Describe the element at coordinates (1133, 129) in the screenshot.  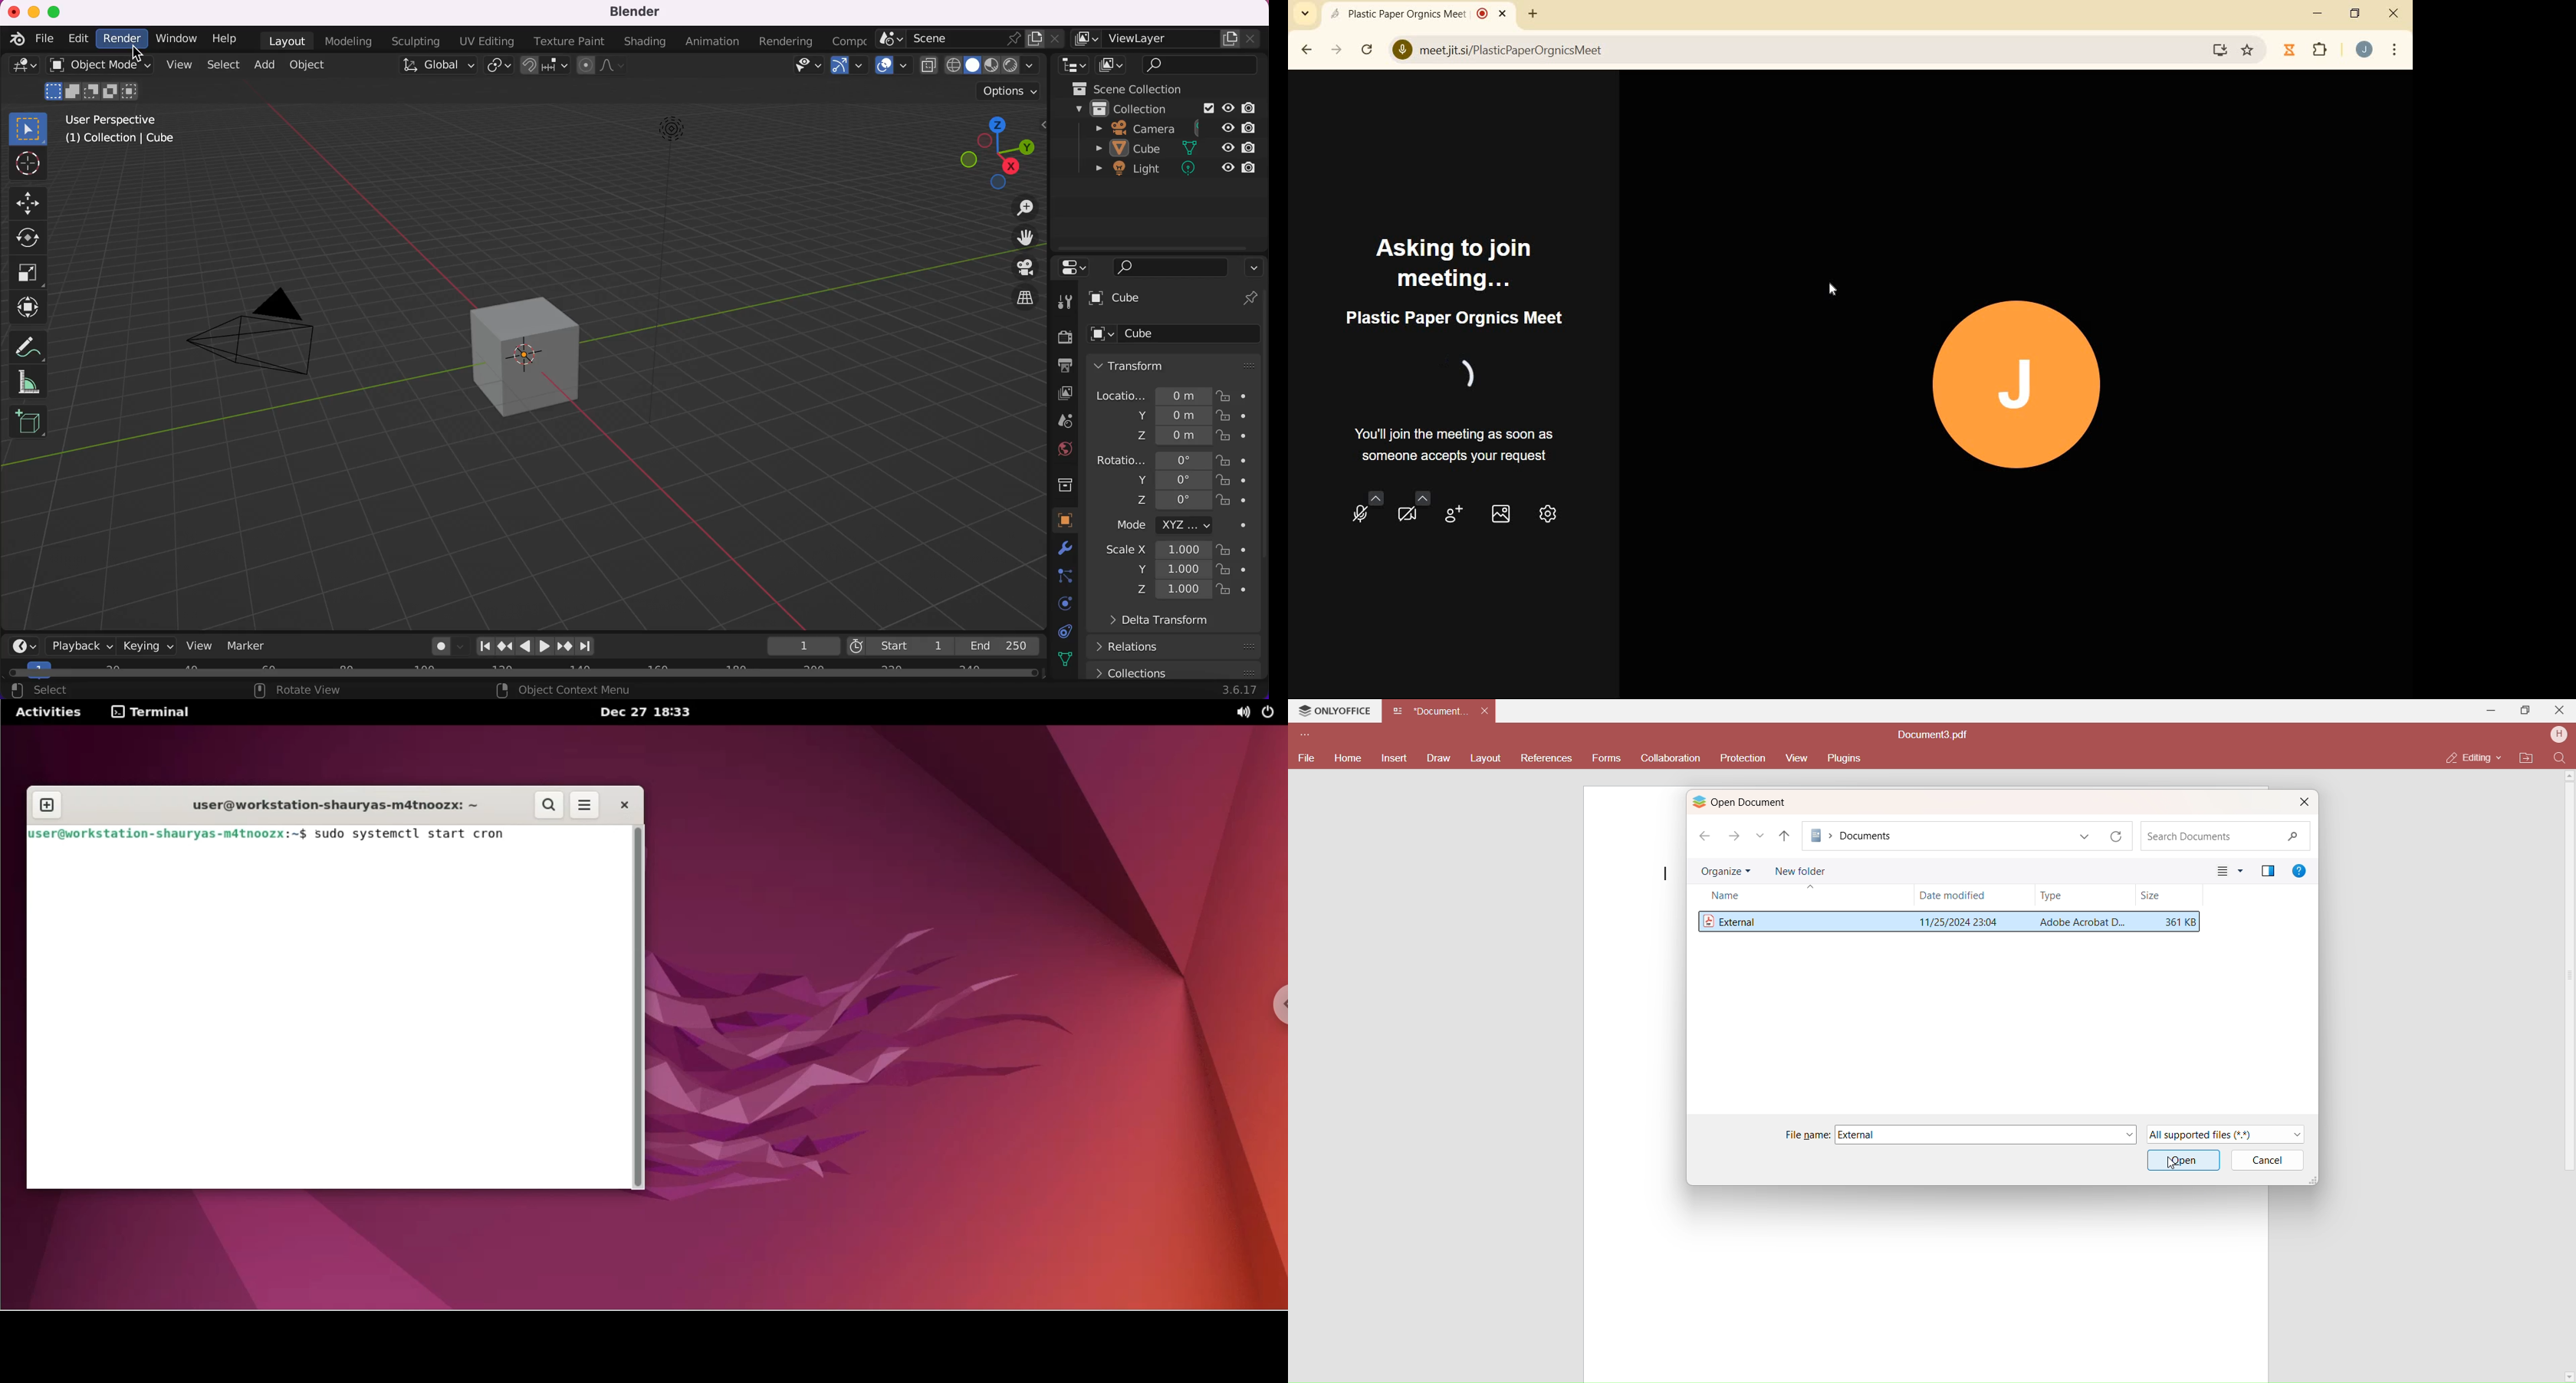
I see `camera` at that location.